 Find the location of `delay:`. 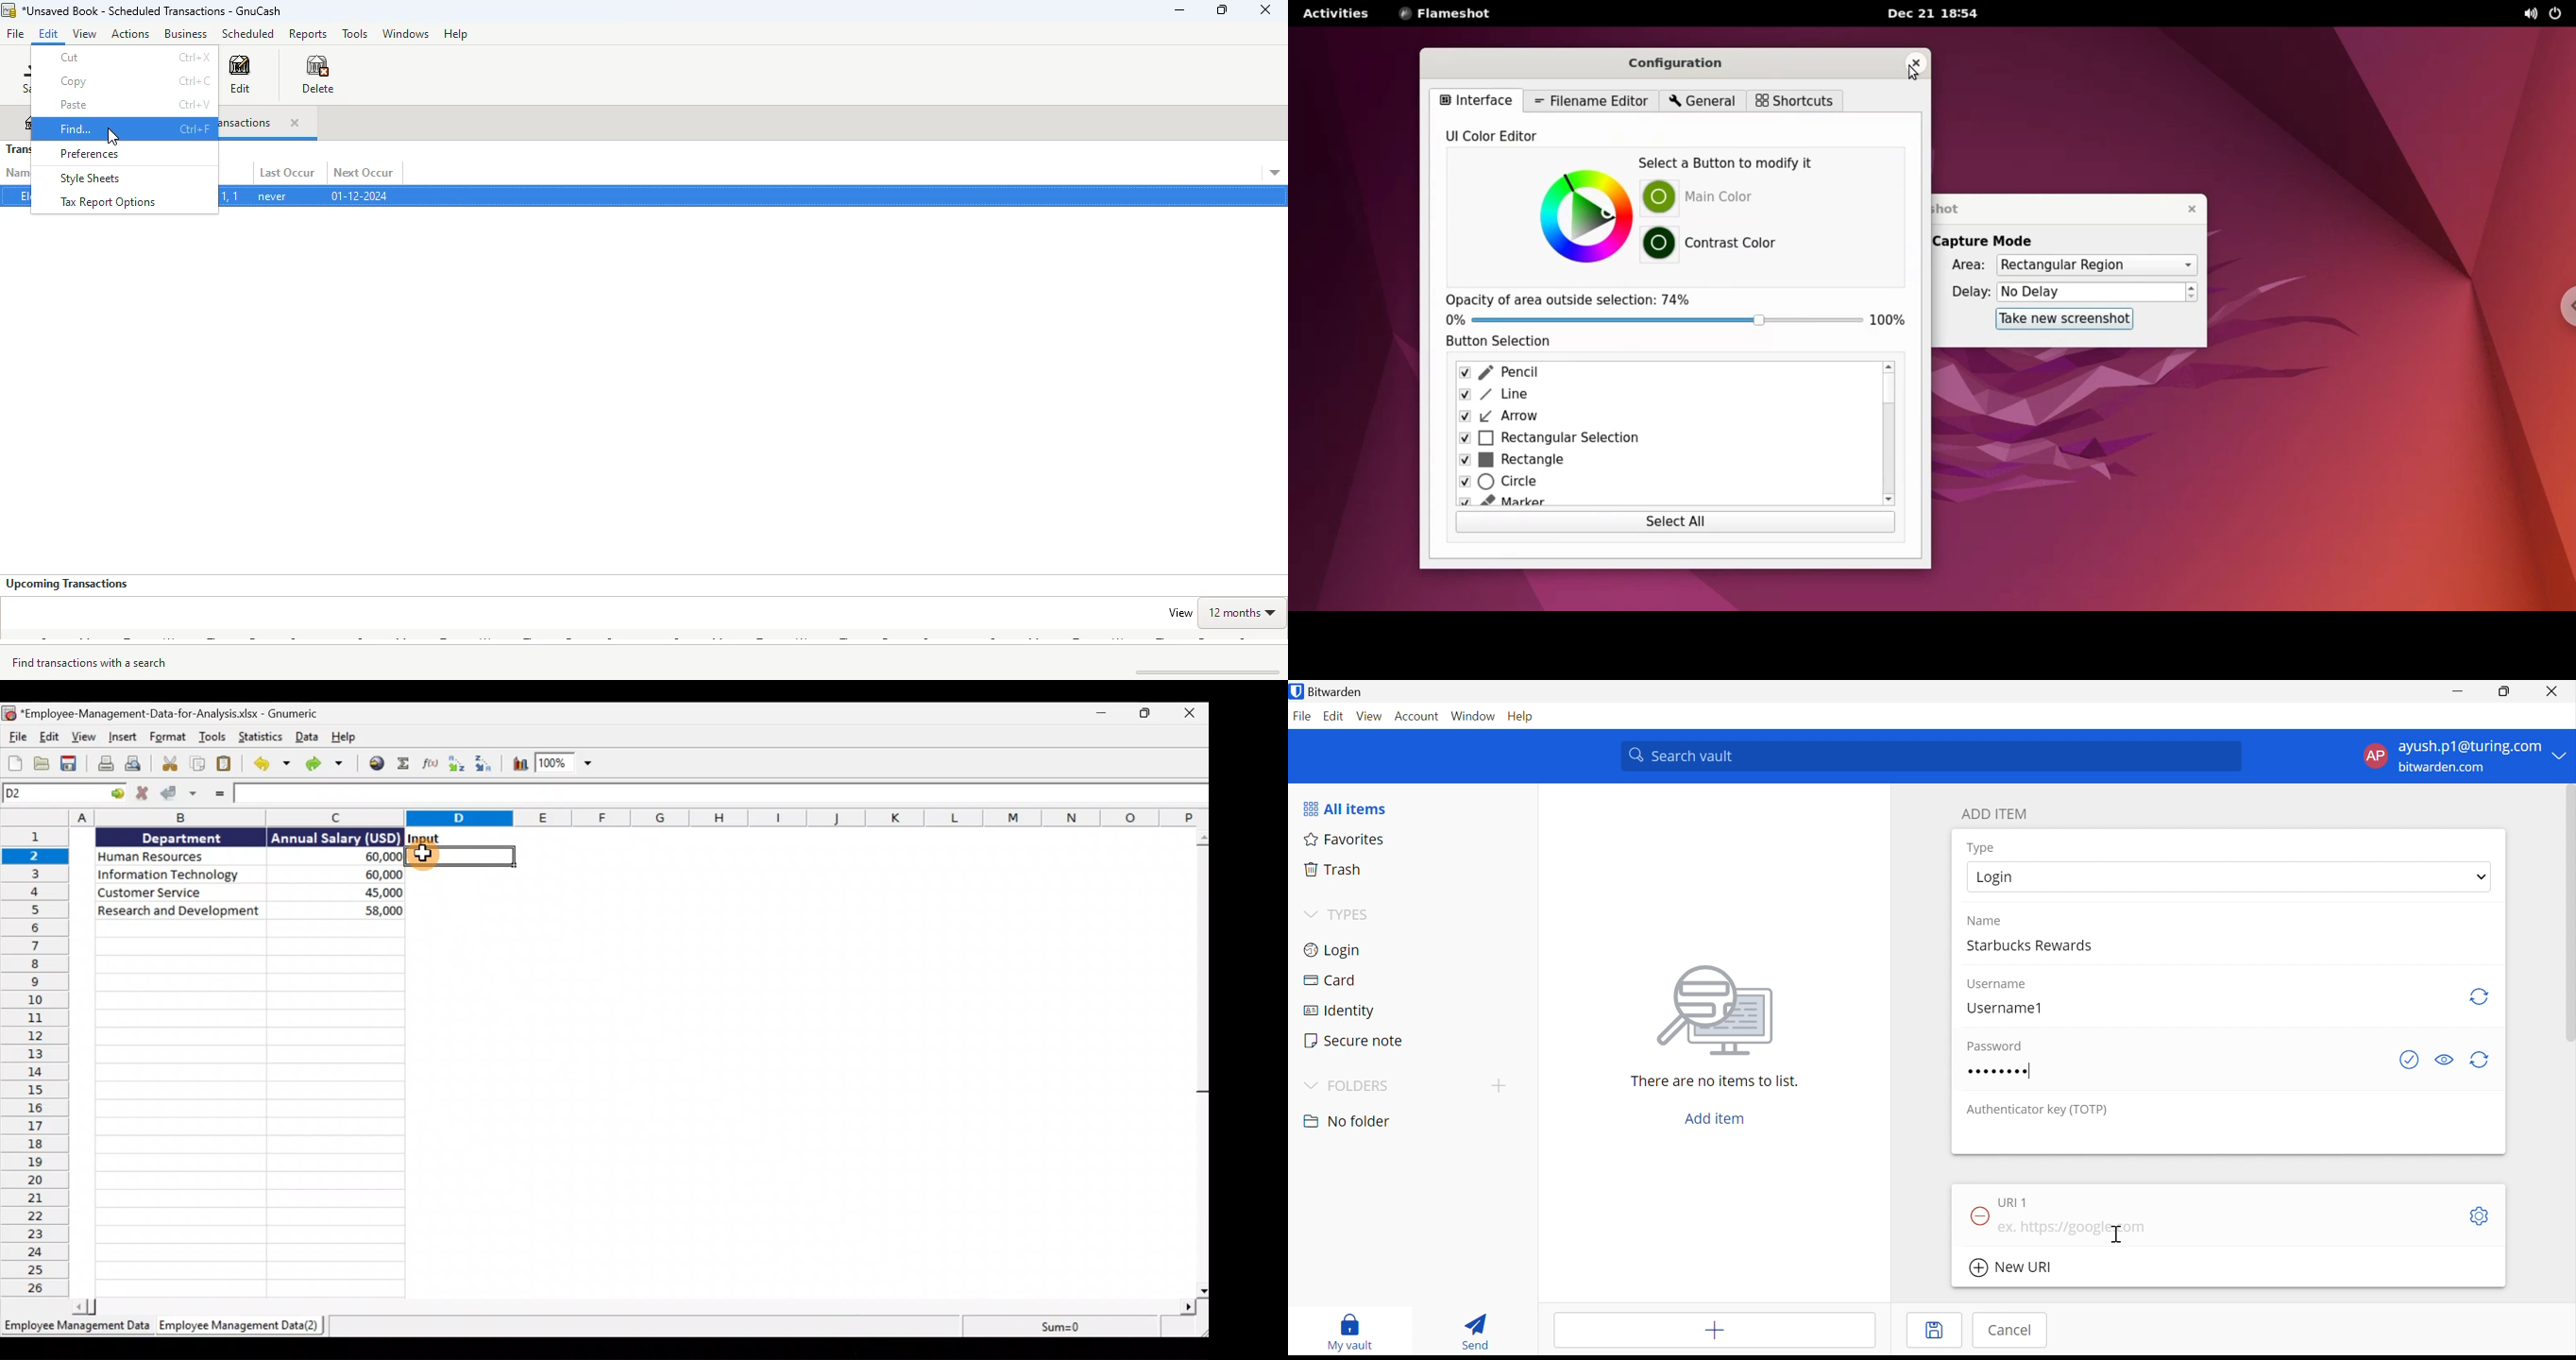

delay: is located at coordinates (1963, 294).